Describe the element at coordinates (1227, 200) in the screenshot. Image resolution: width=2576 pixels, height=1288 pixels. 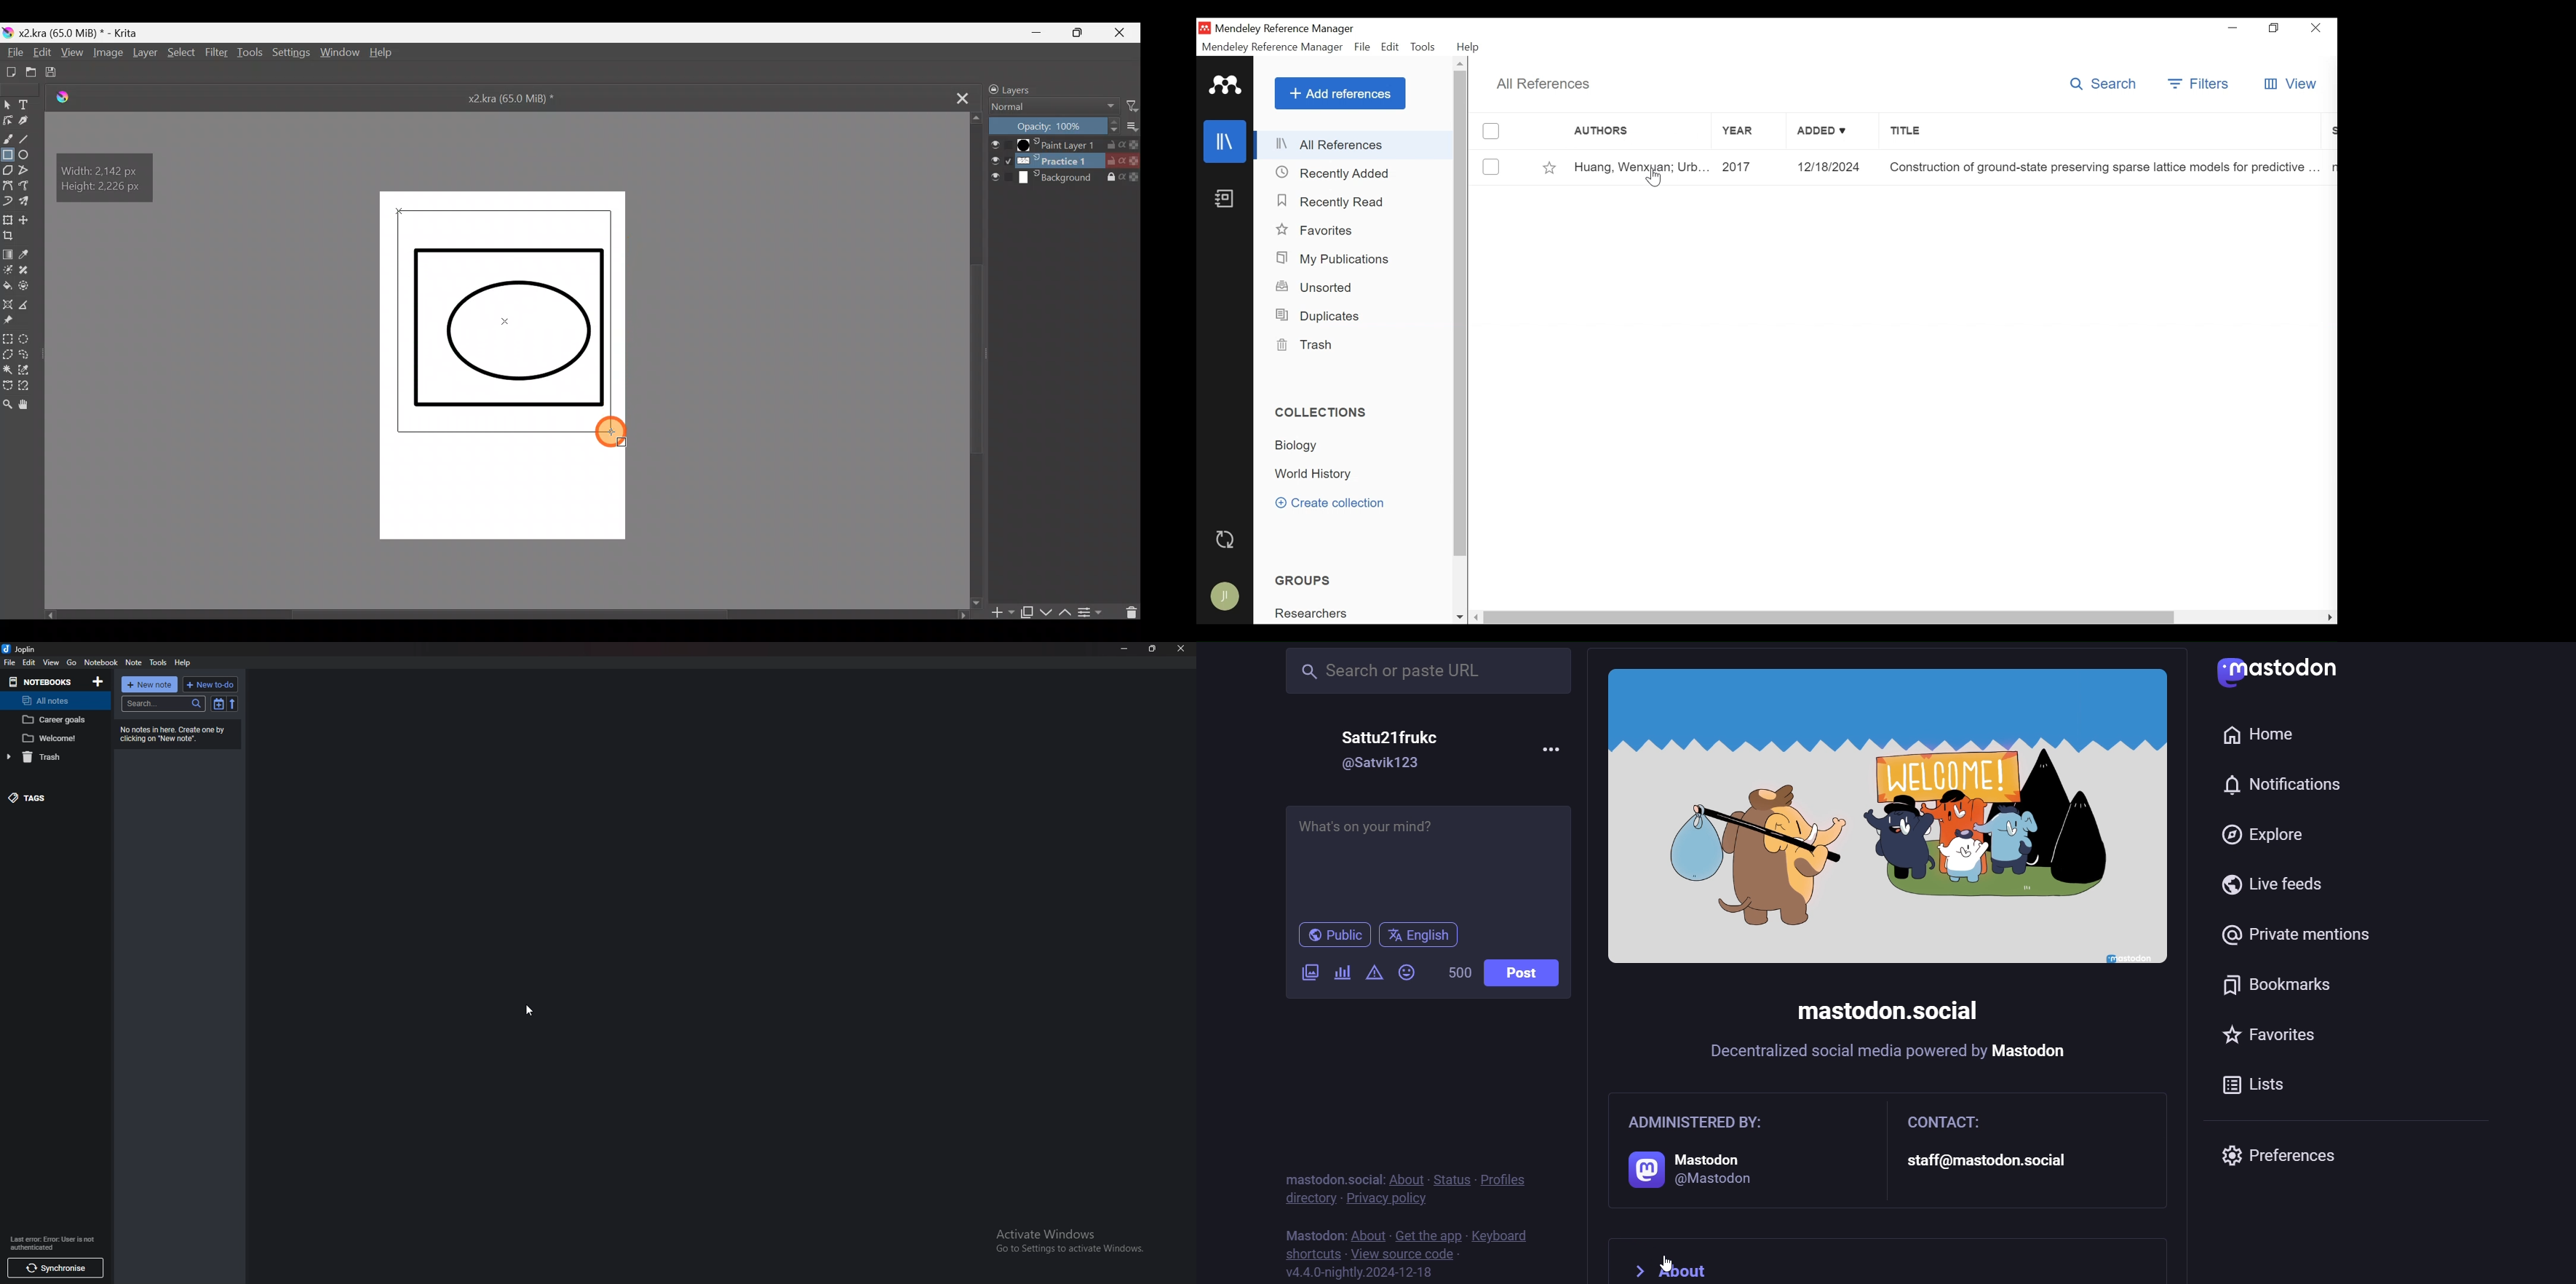
I see `Notebook` at that location.